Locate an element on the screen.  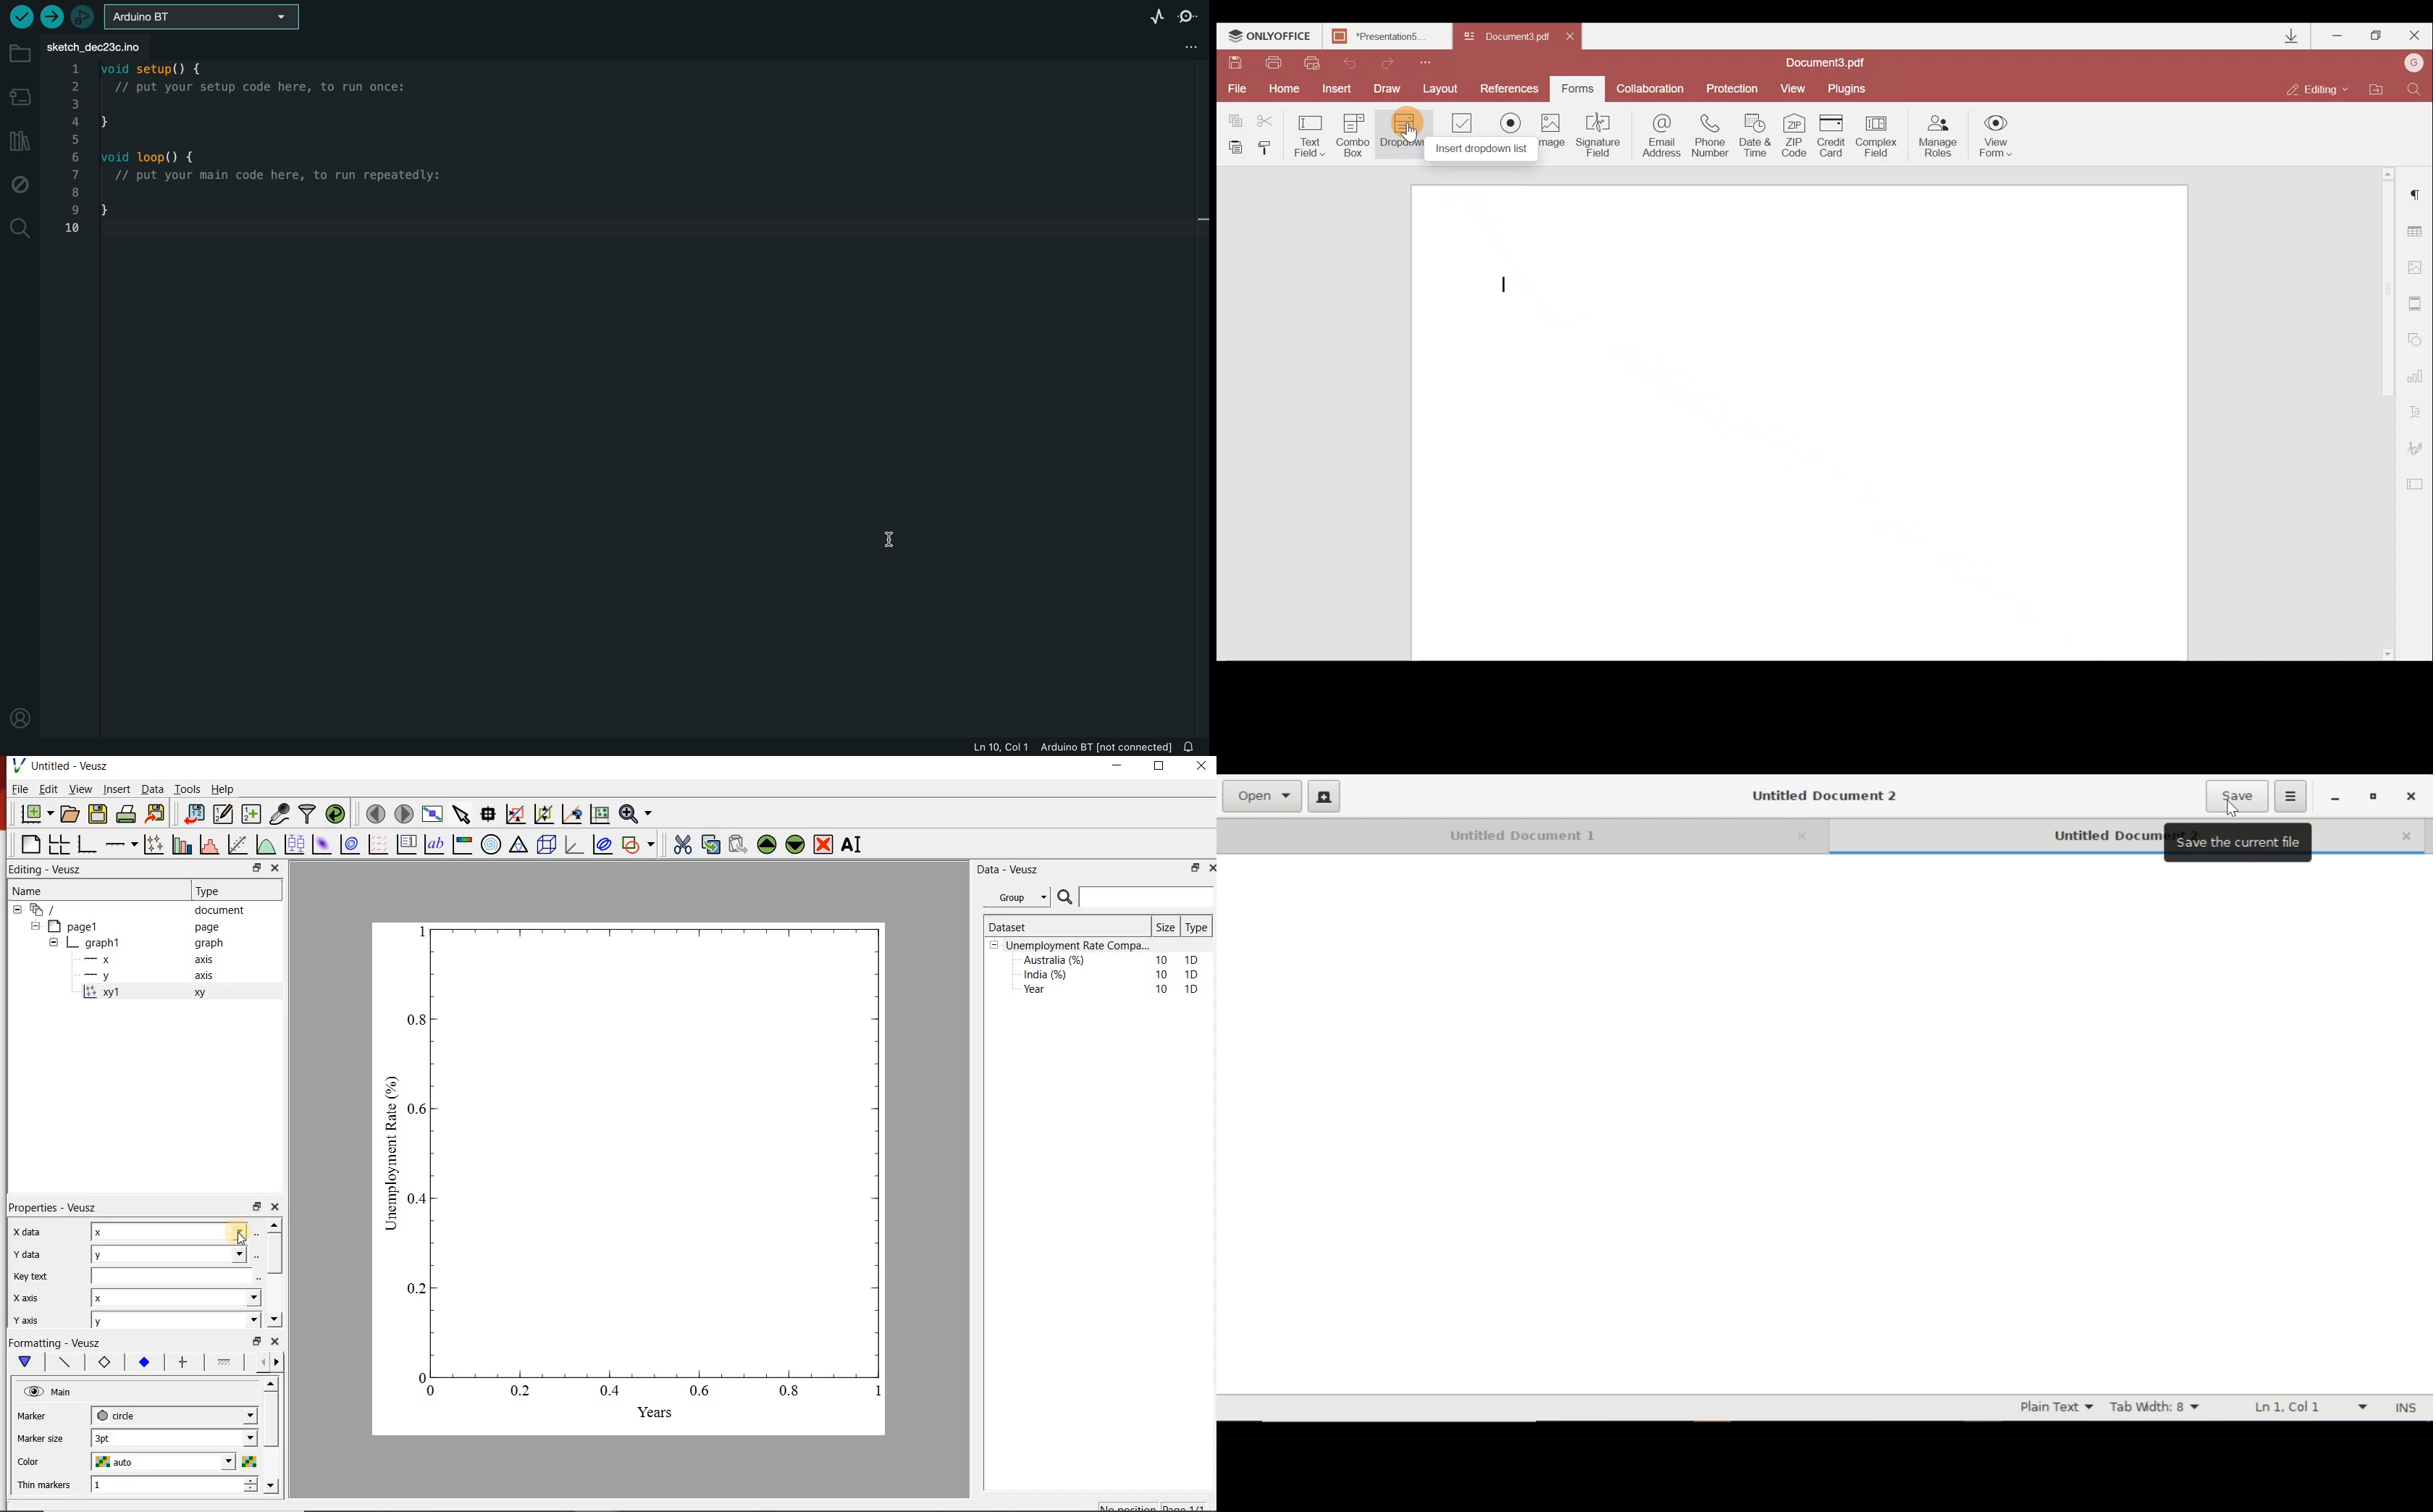
Downloads is located at coordinates (2292, 36).